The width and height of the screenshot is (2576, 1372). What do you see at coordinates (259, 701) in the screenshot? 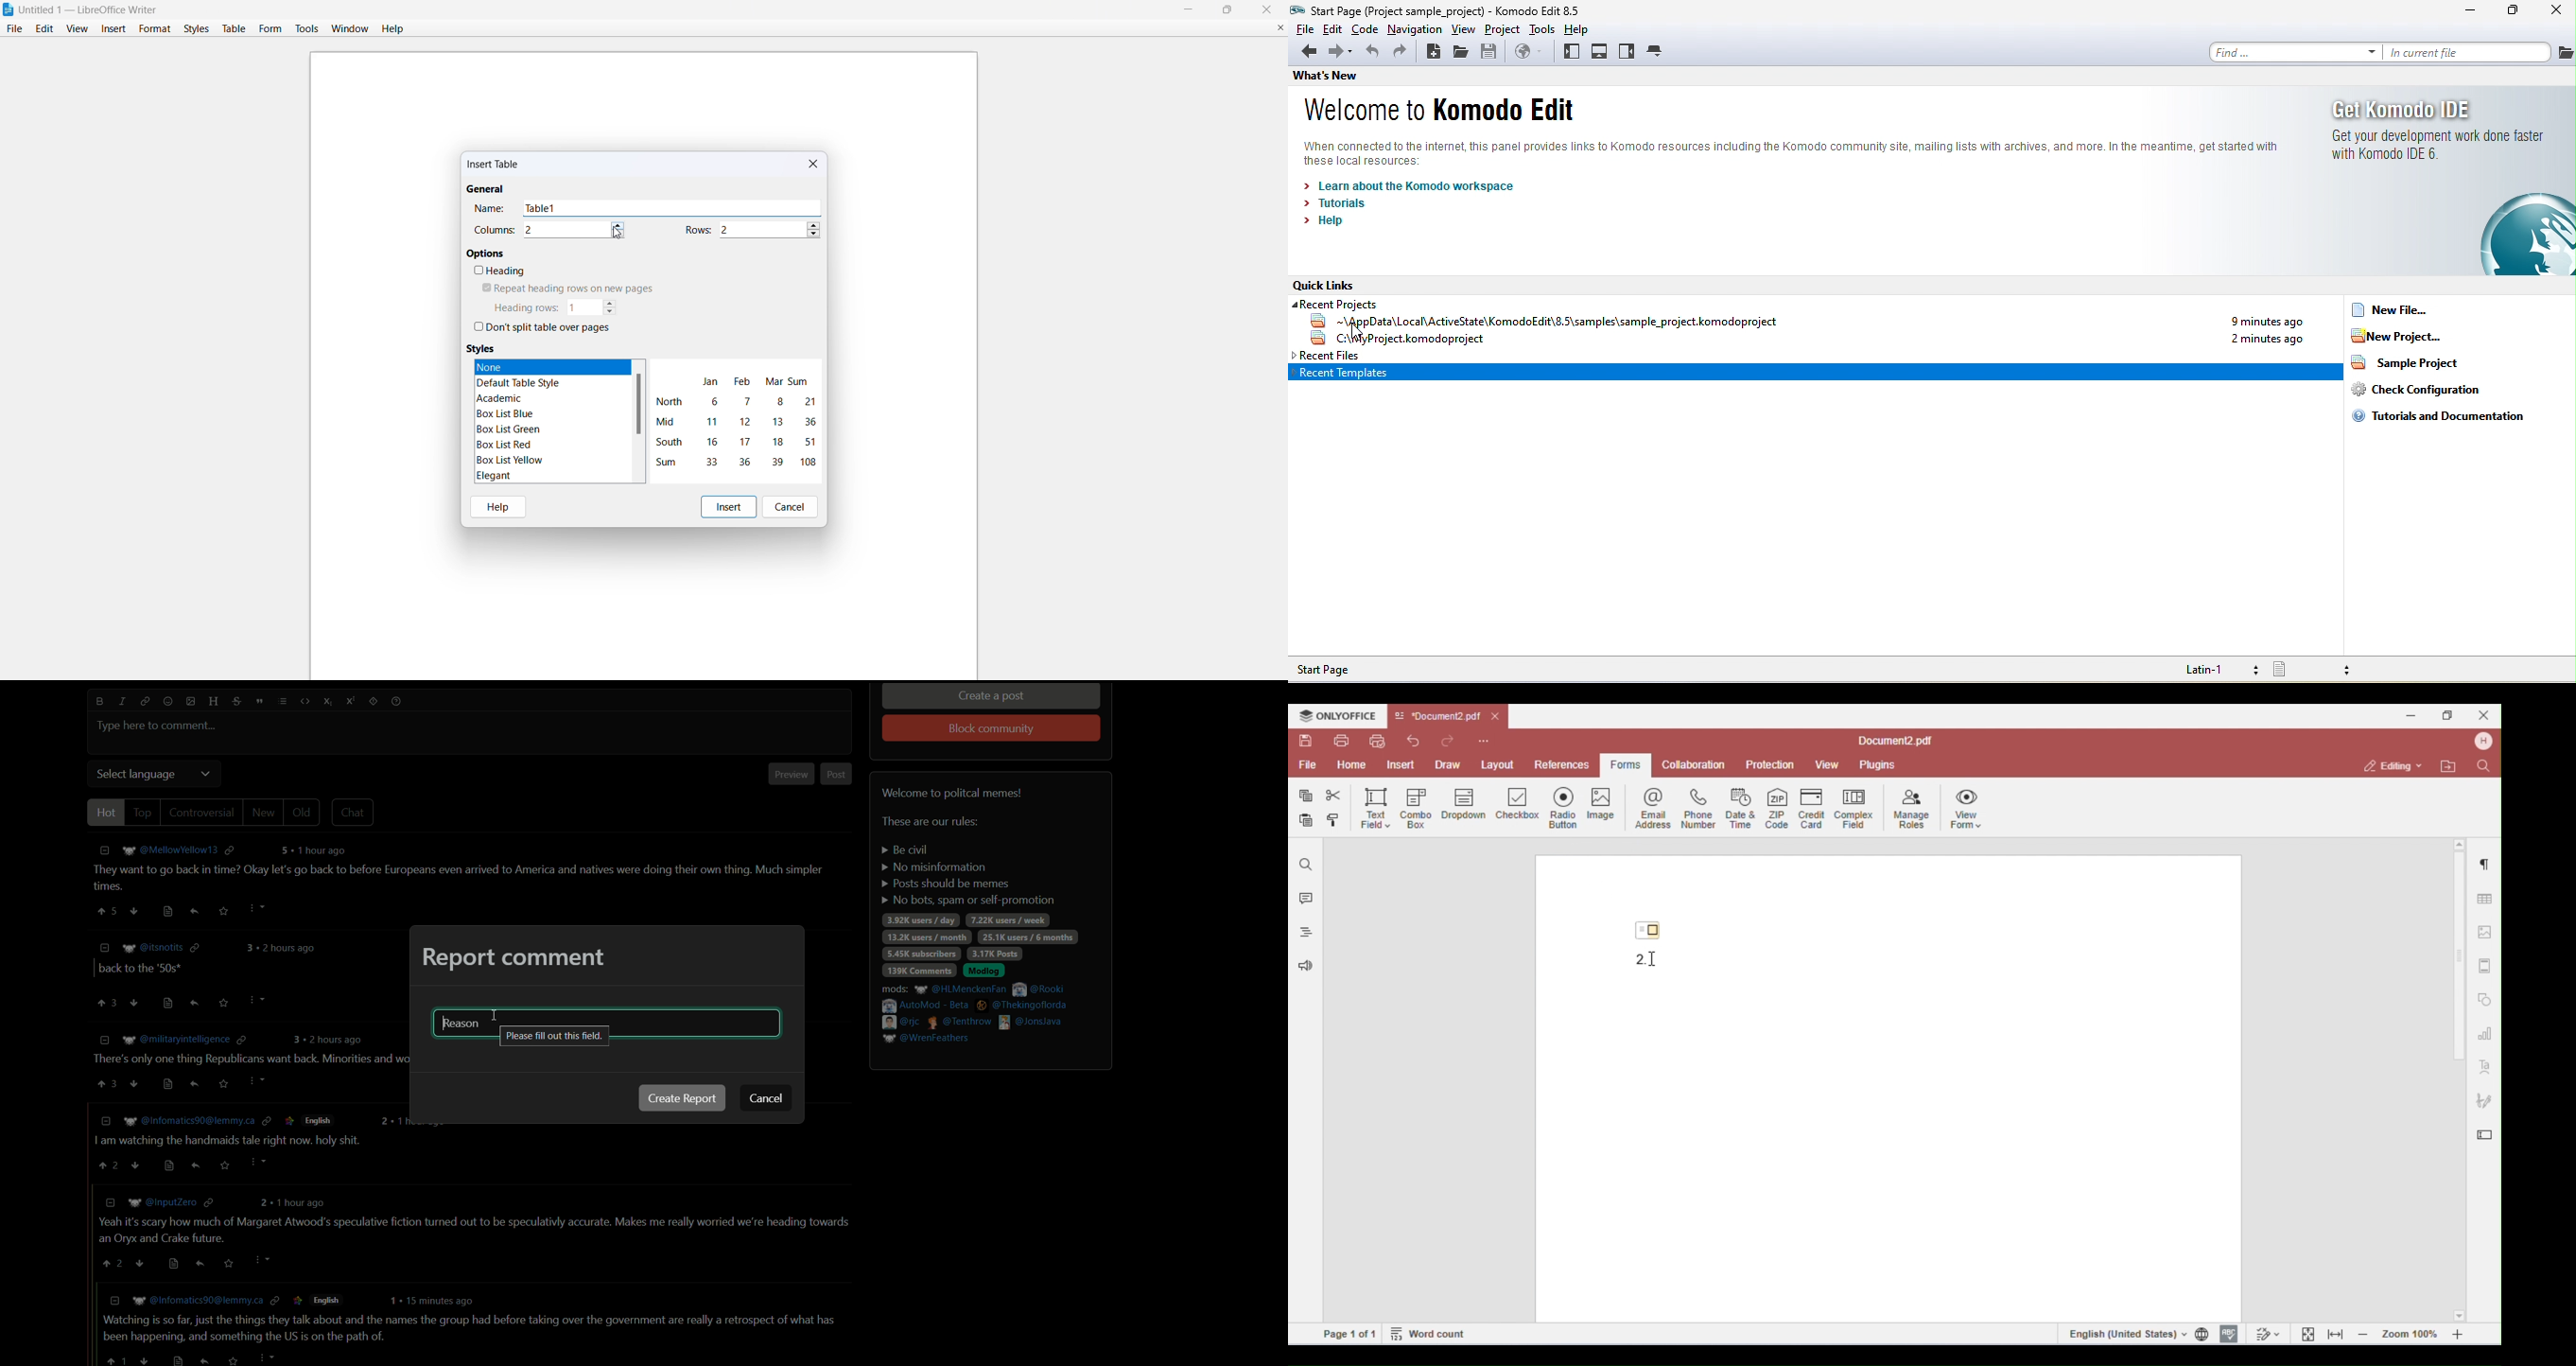
I see `quote` at bounding box center [259, 701].